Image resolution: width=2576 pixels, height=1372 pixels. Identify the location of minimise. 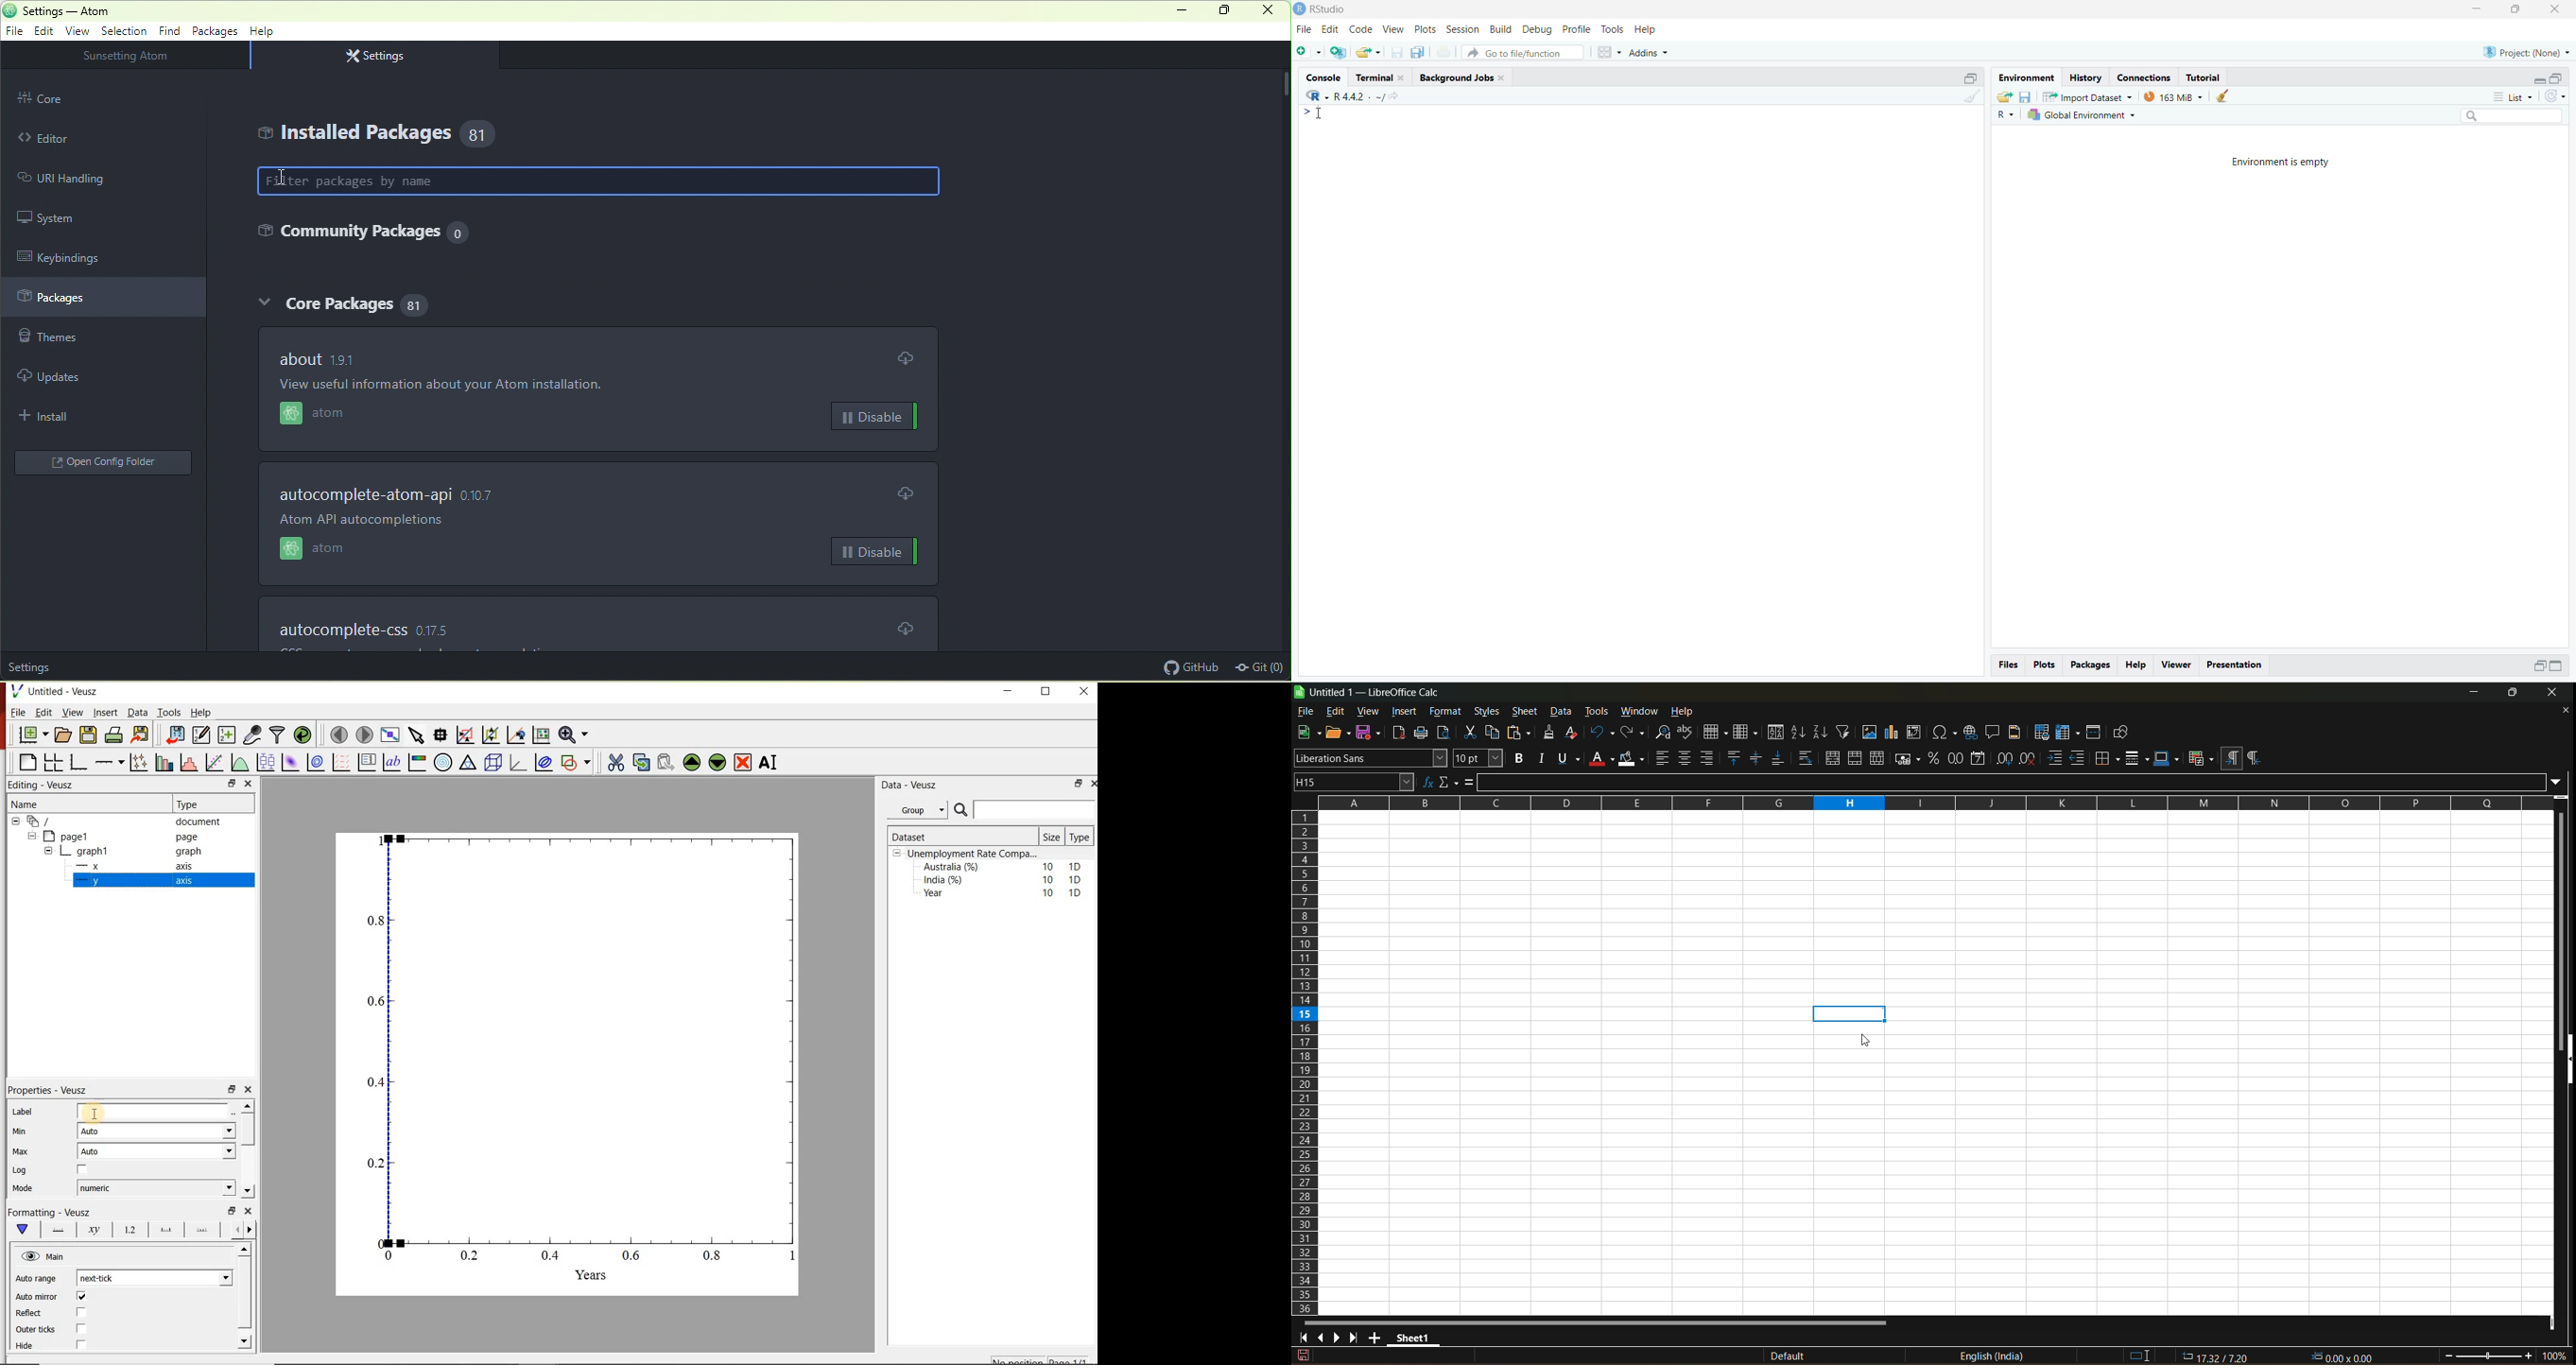
(1078, 783).